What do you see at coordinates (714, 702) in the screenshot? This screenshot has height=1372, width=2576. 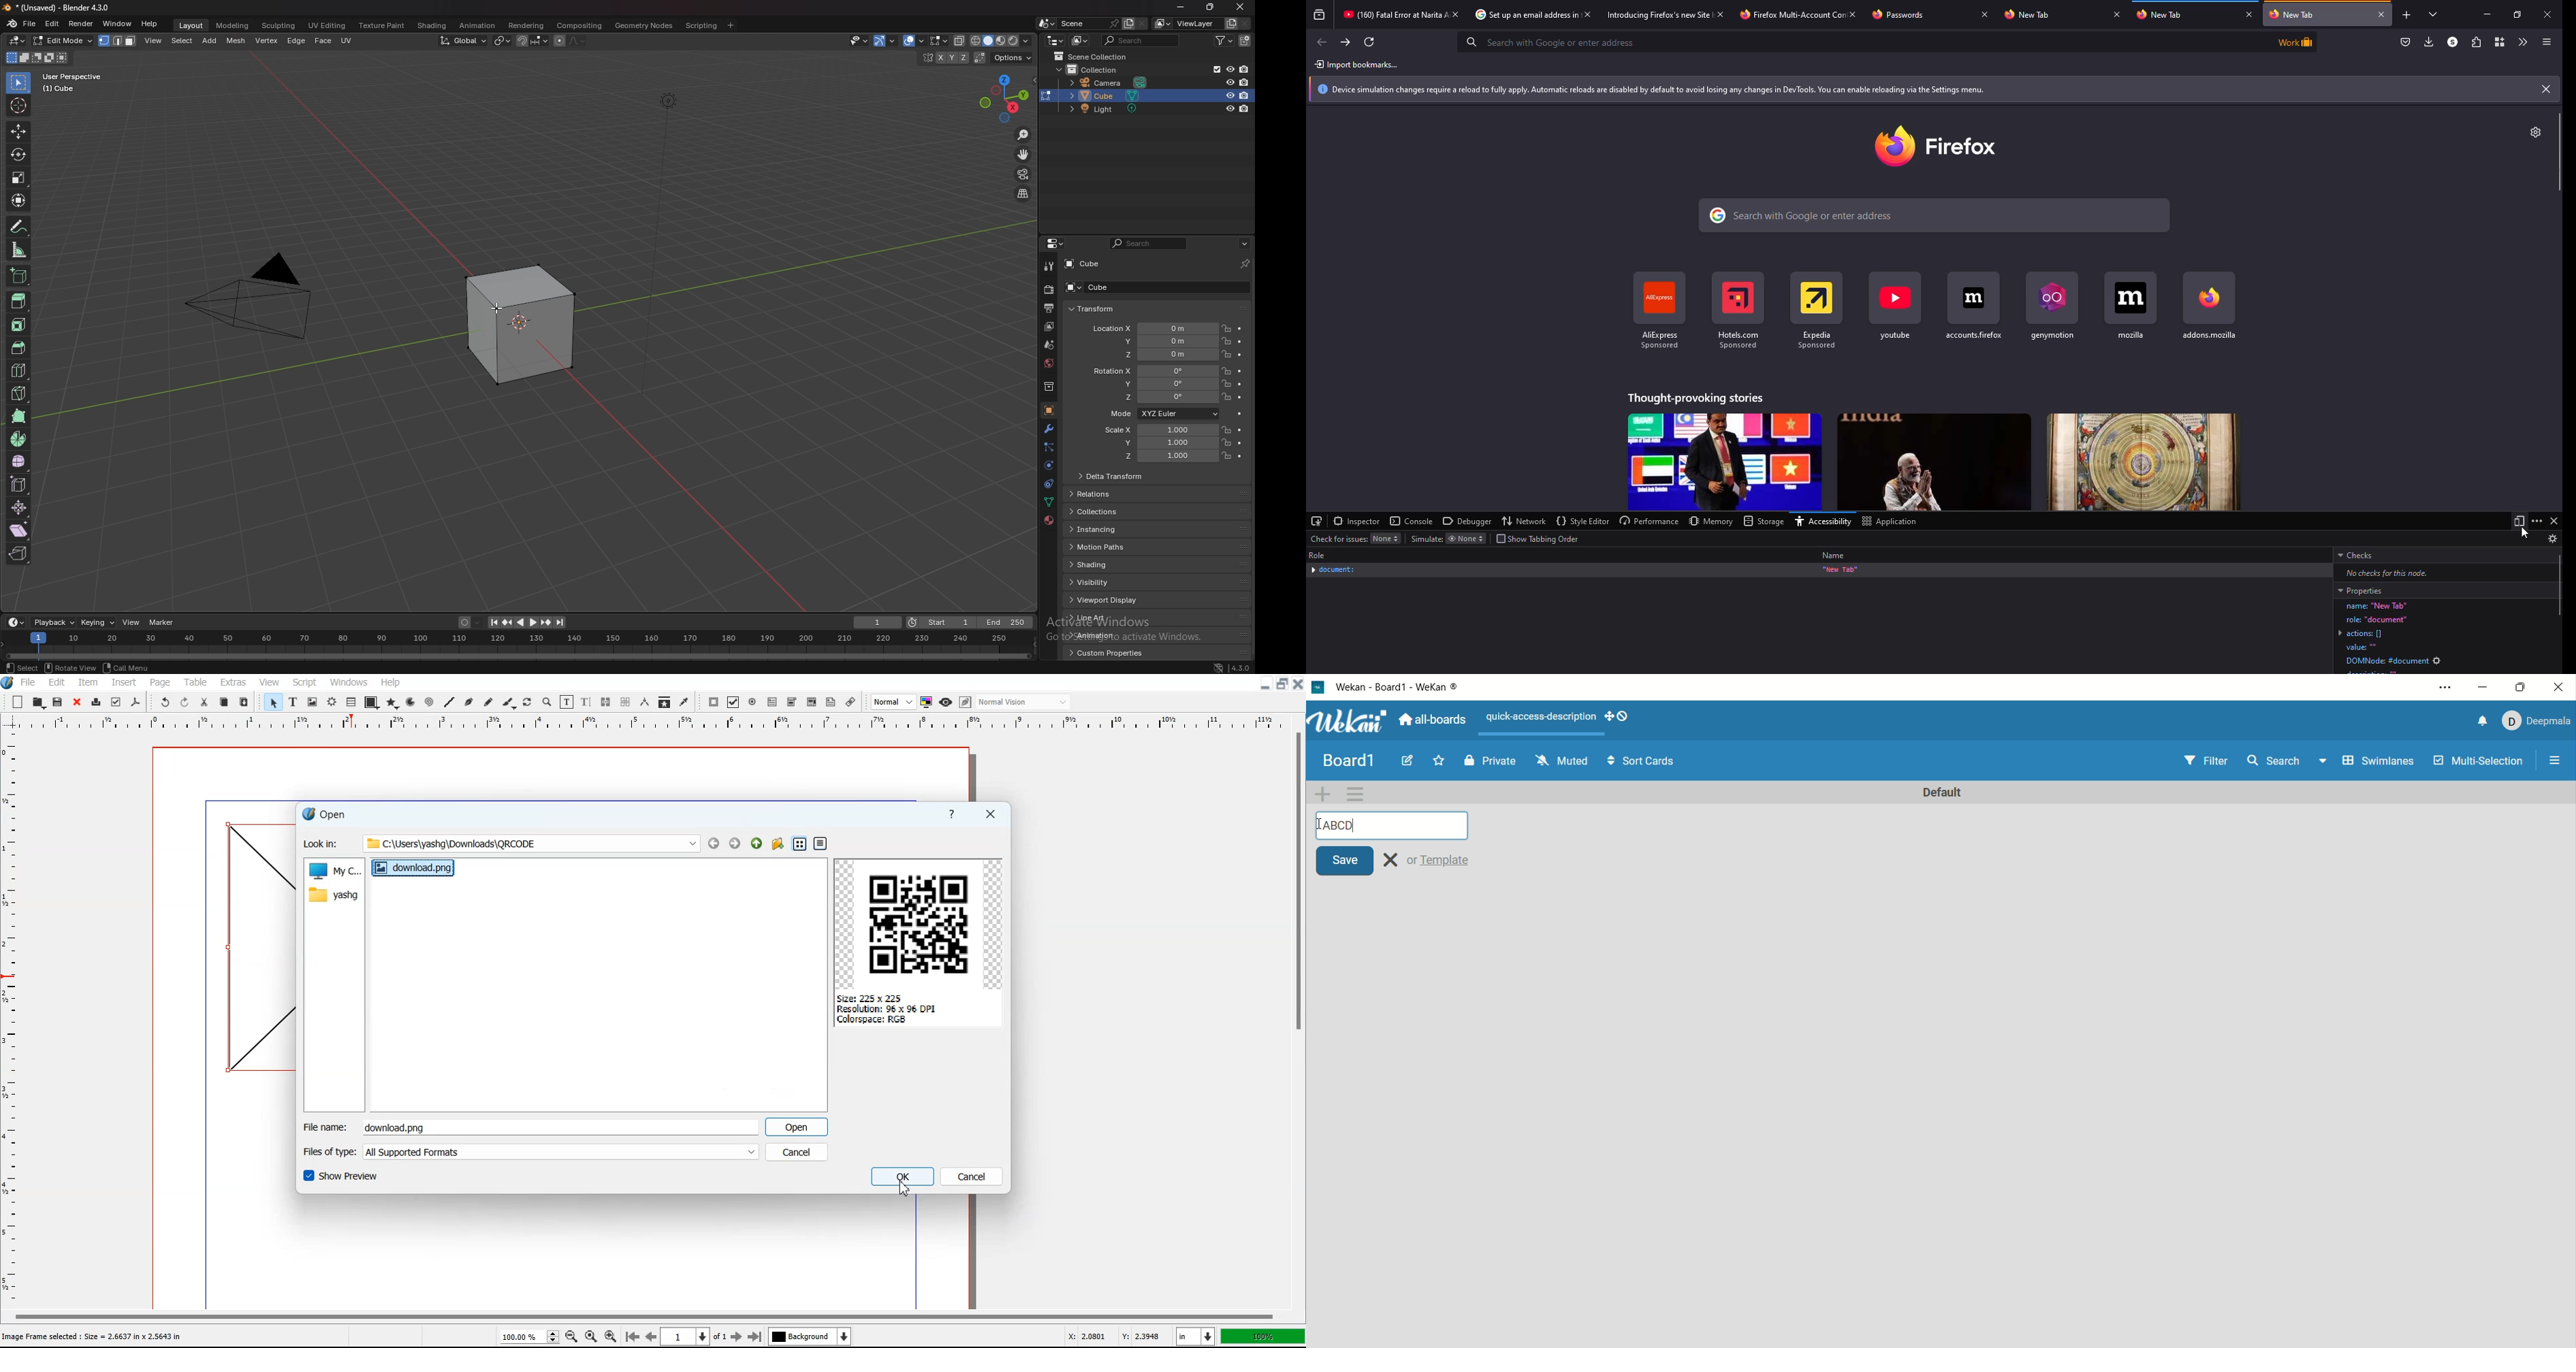 I see `PDF Push Button` at bounding box center [714, 702].